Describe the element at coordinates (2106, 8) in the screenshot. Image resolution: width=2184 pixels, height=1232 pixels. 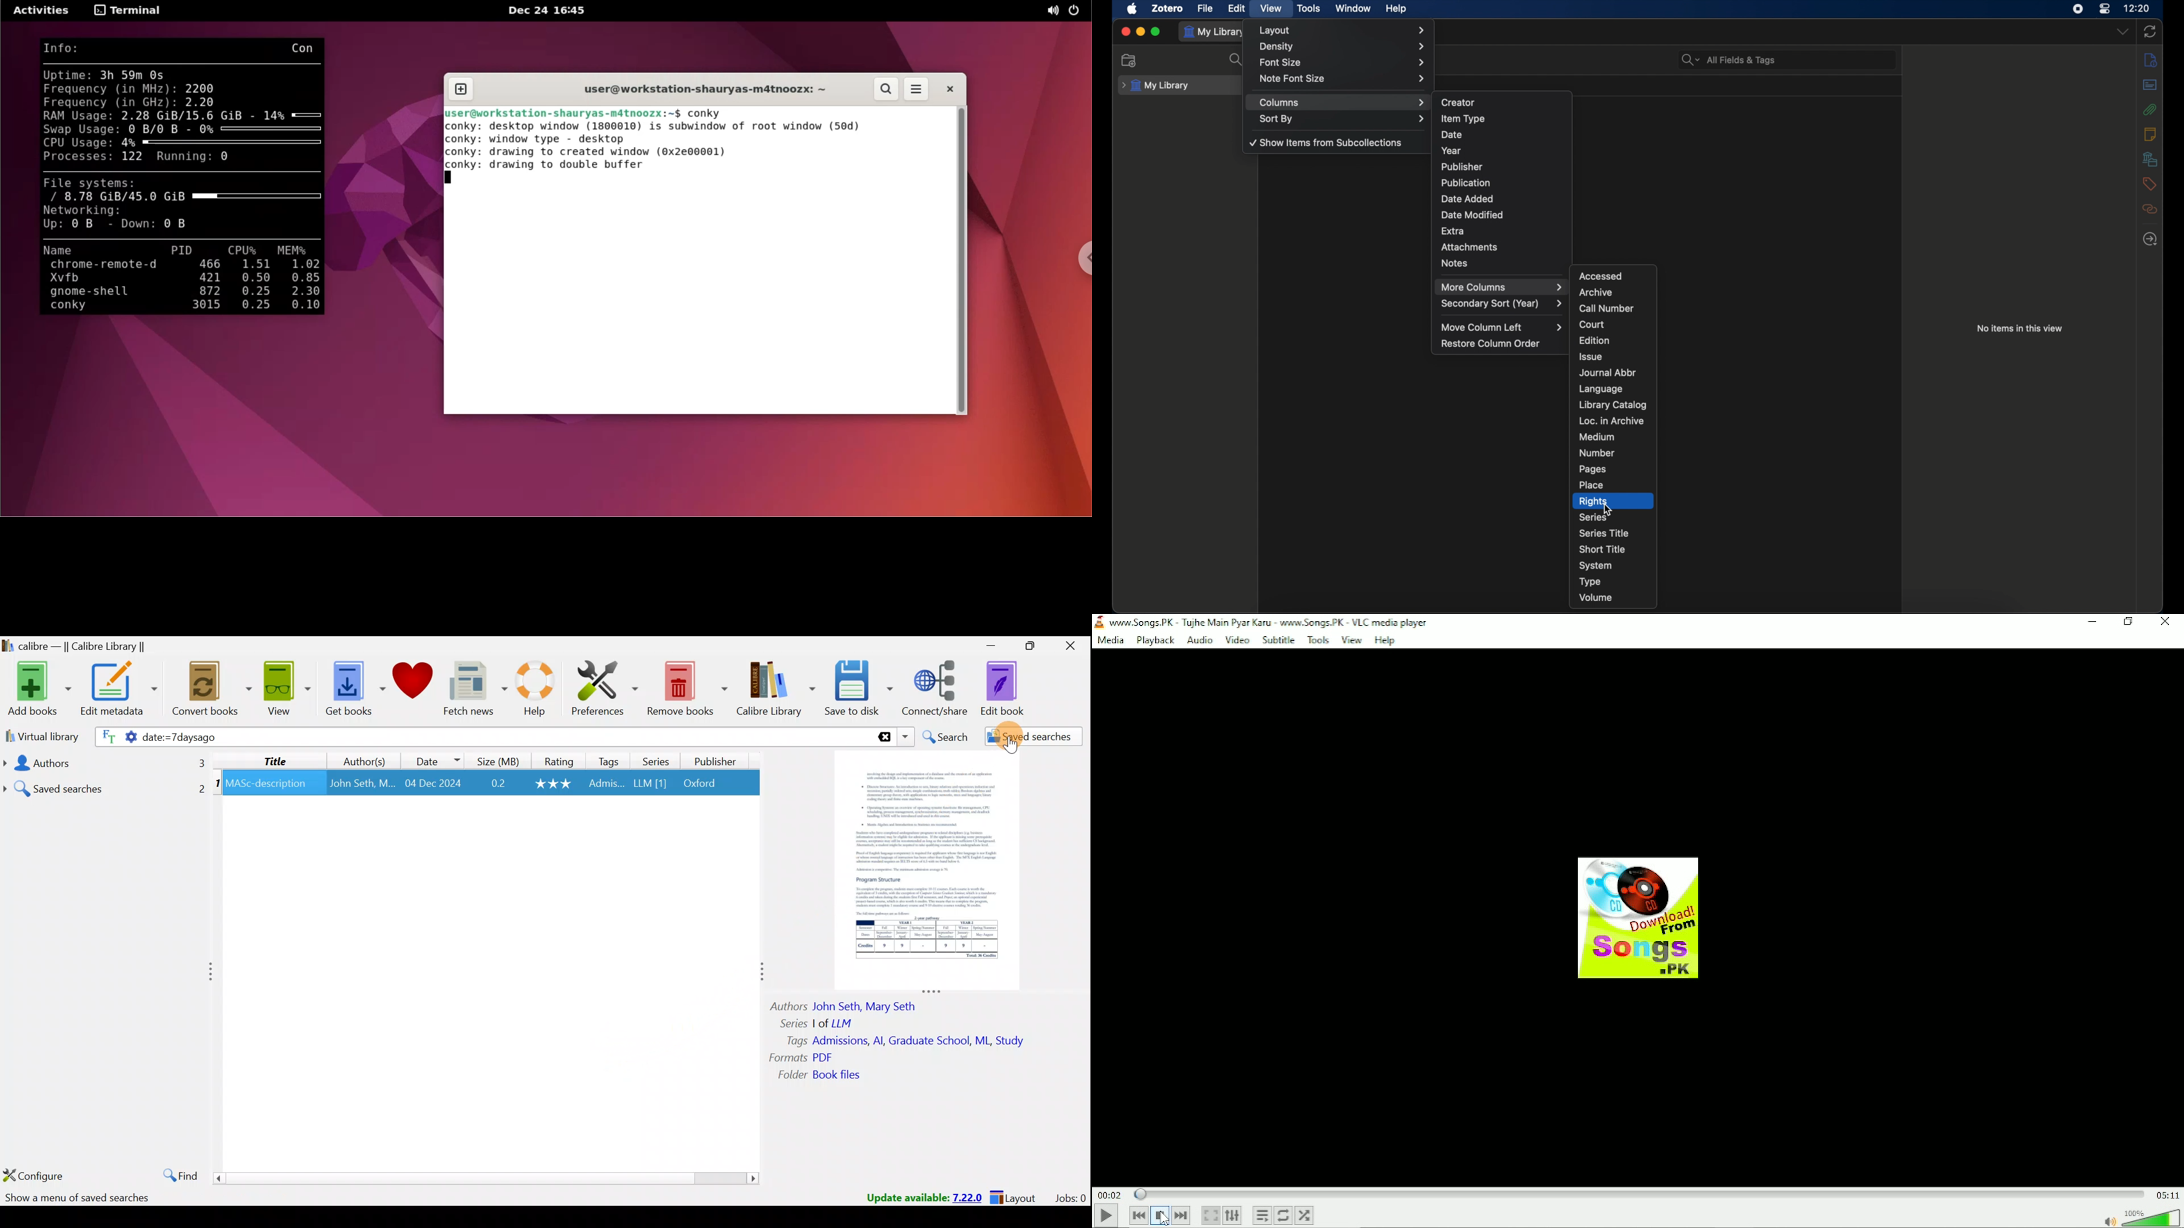
I see `control center` at that location.